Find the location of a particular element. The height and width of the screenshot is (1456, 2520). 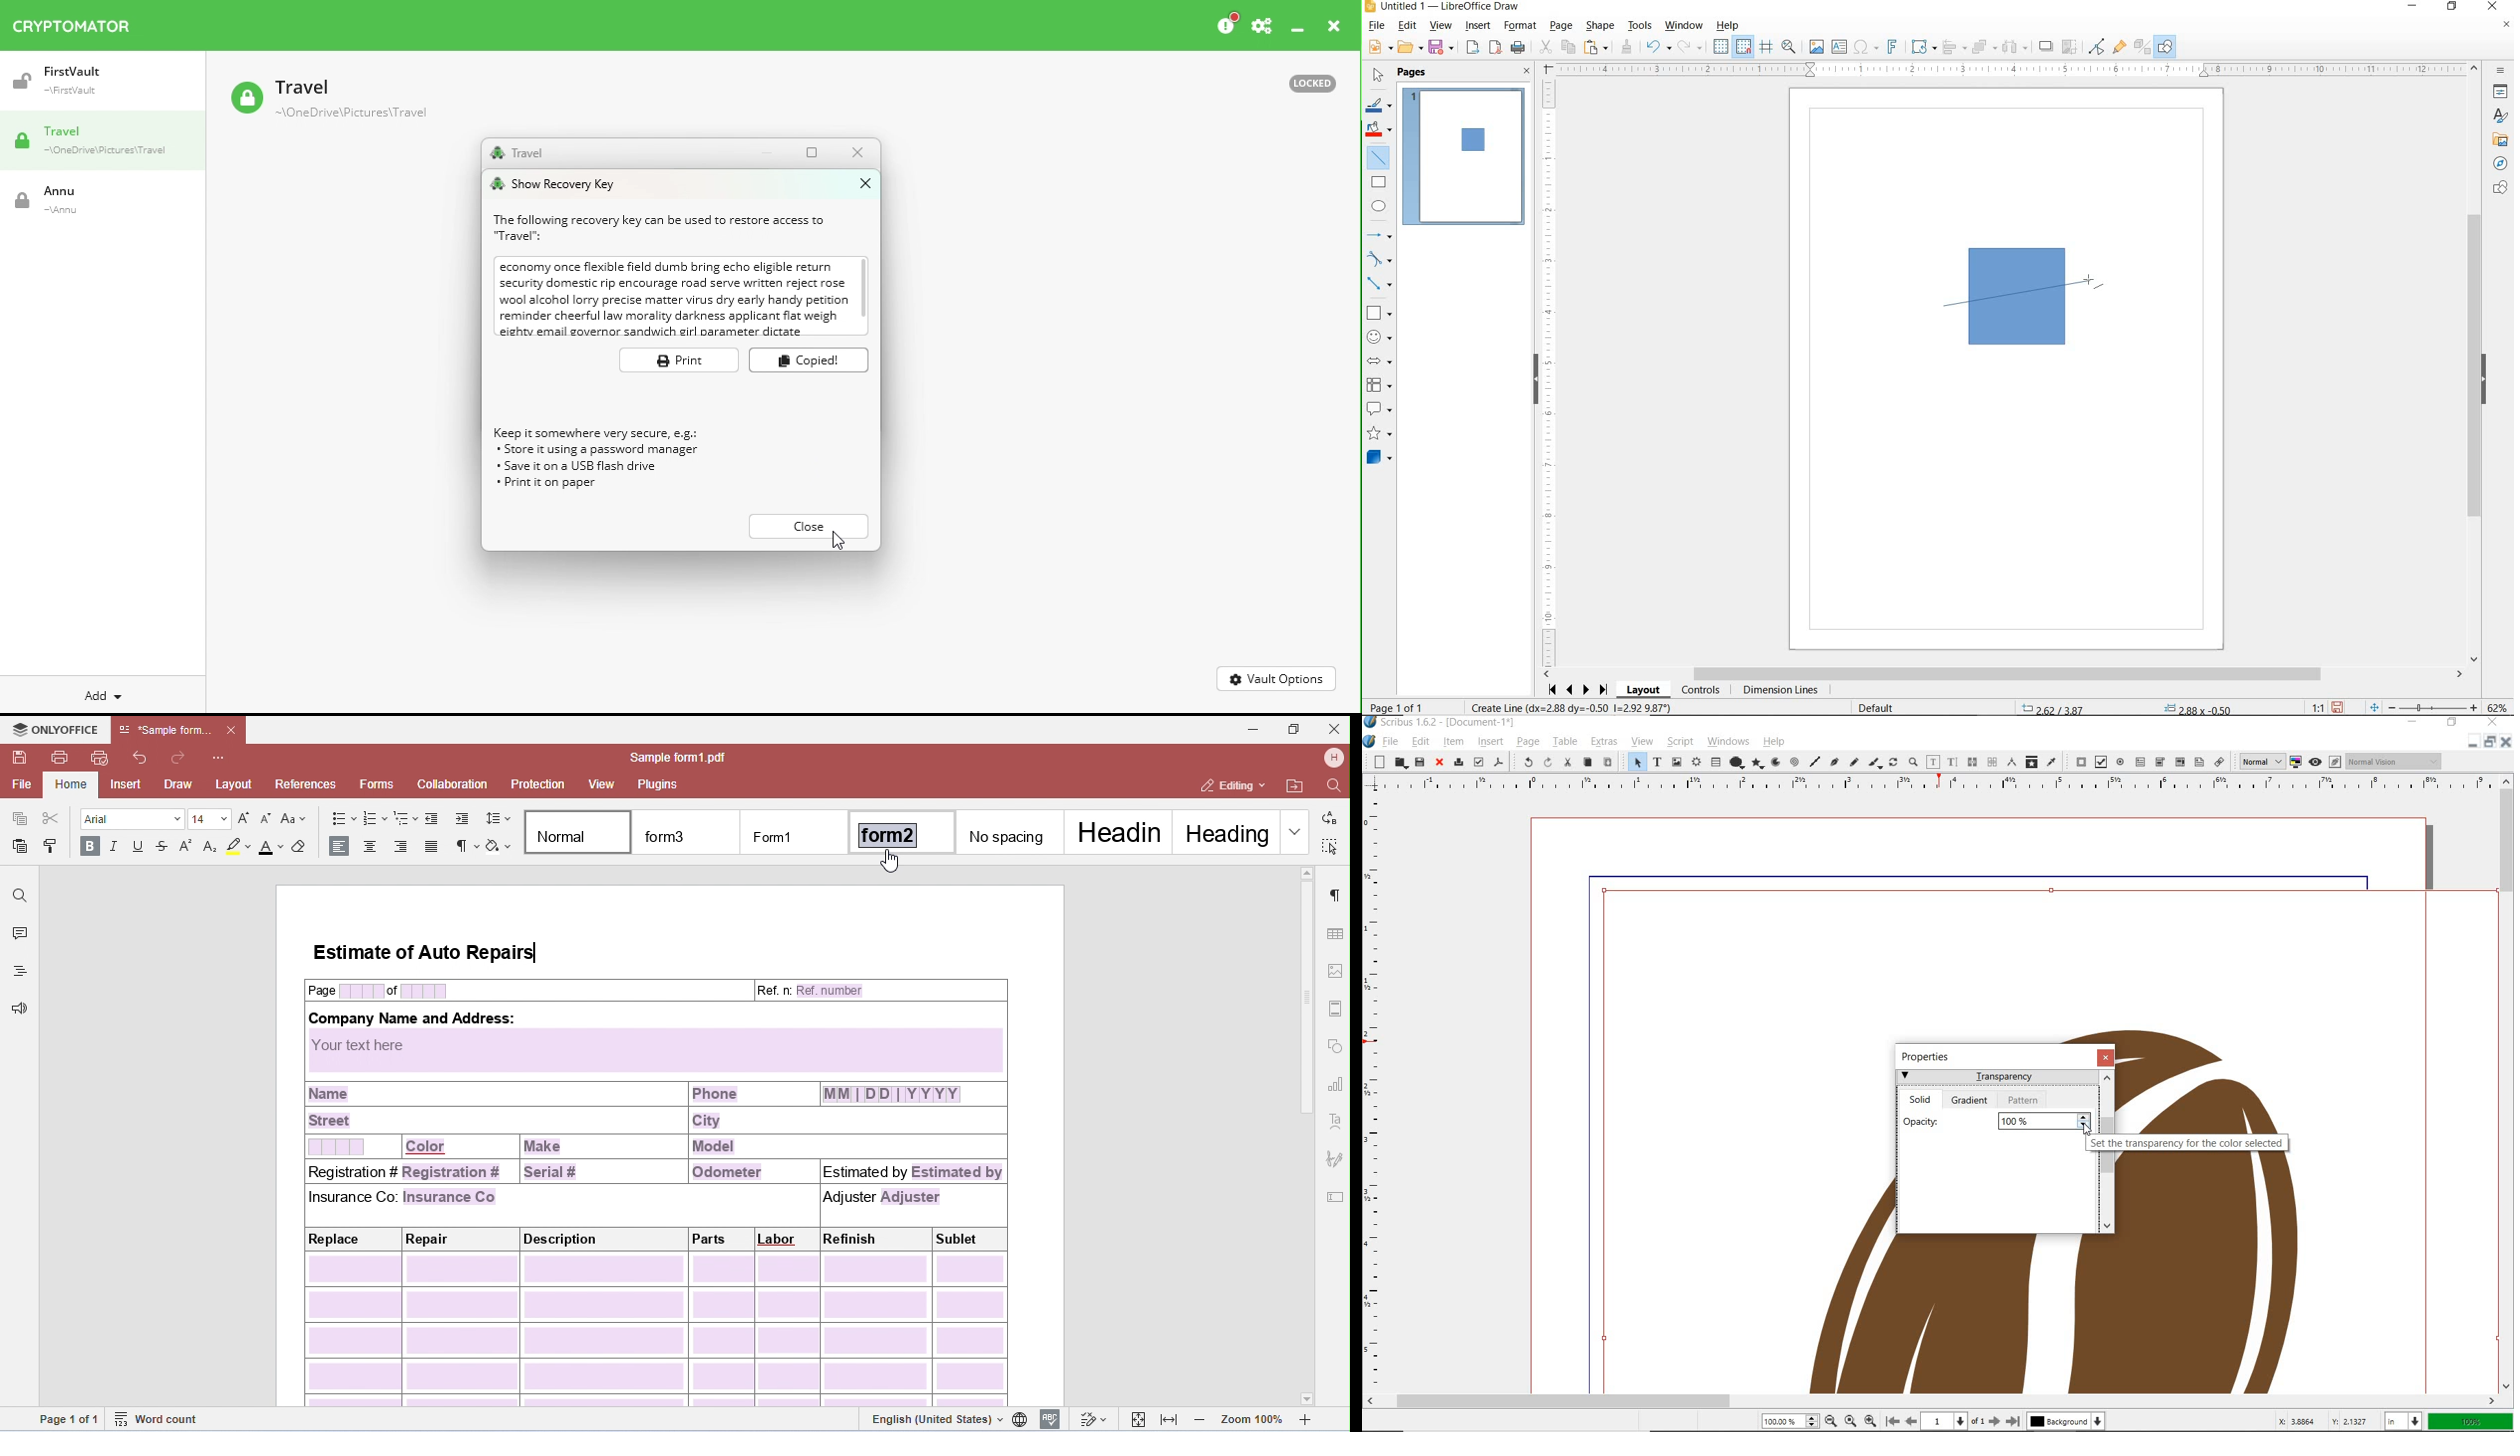

Copied is located at coordinates (809, 360).